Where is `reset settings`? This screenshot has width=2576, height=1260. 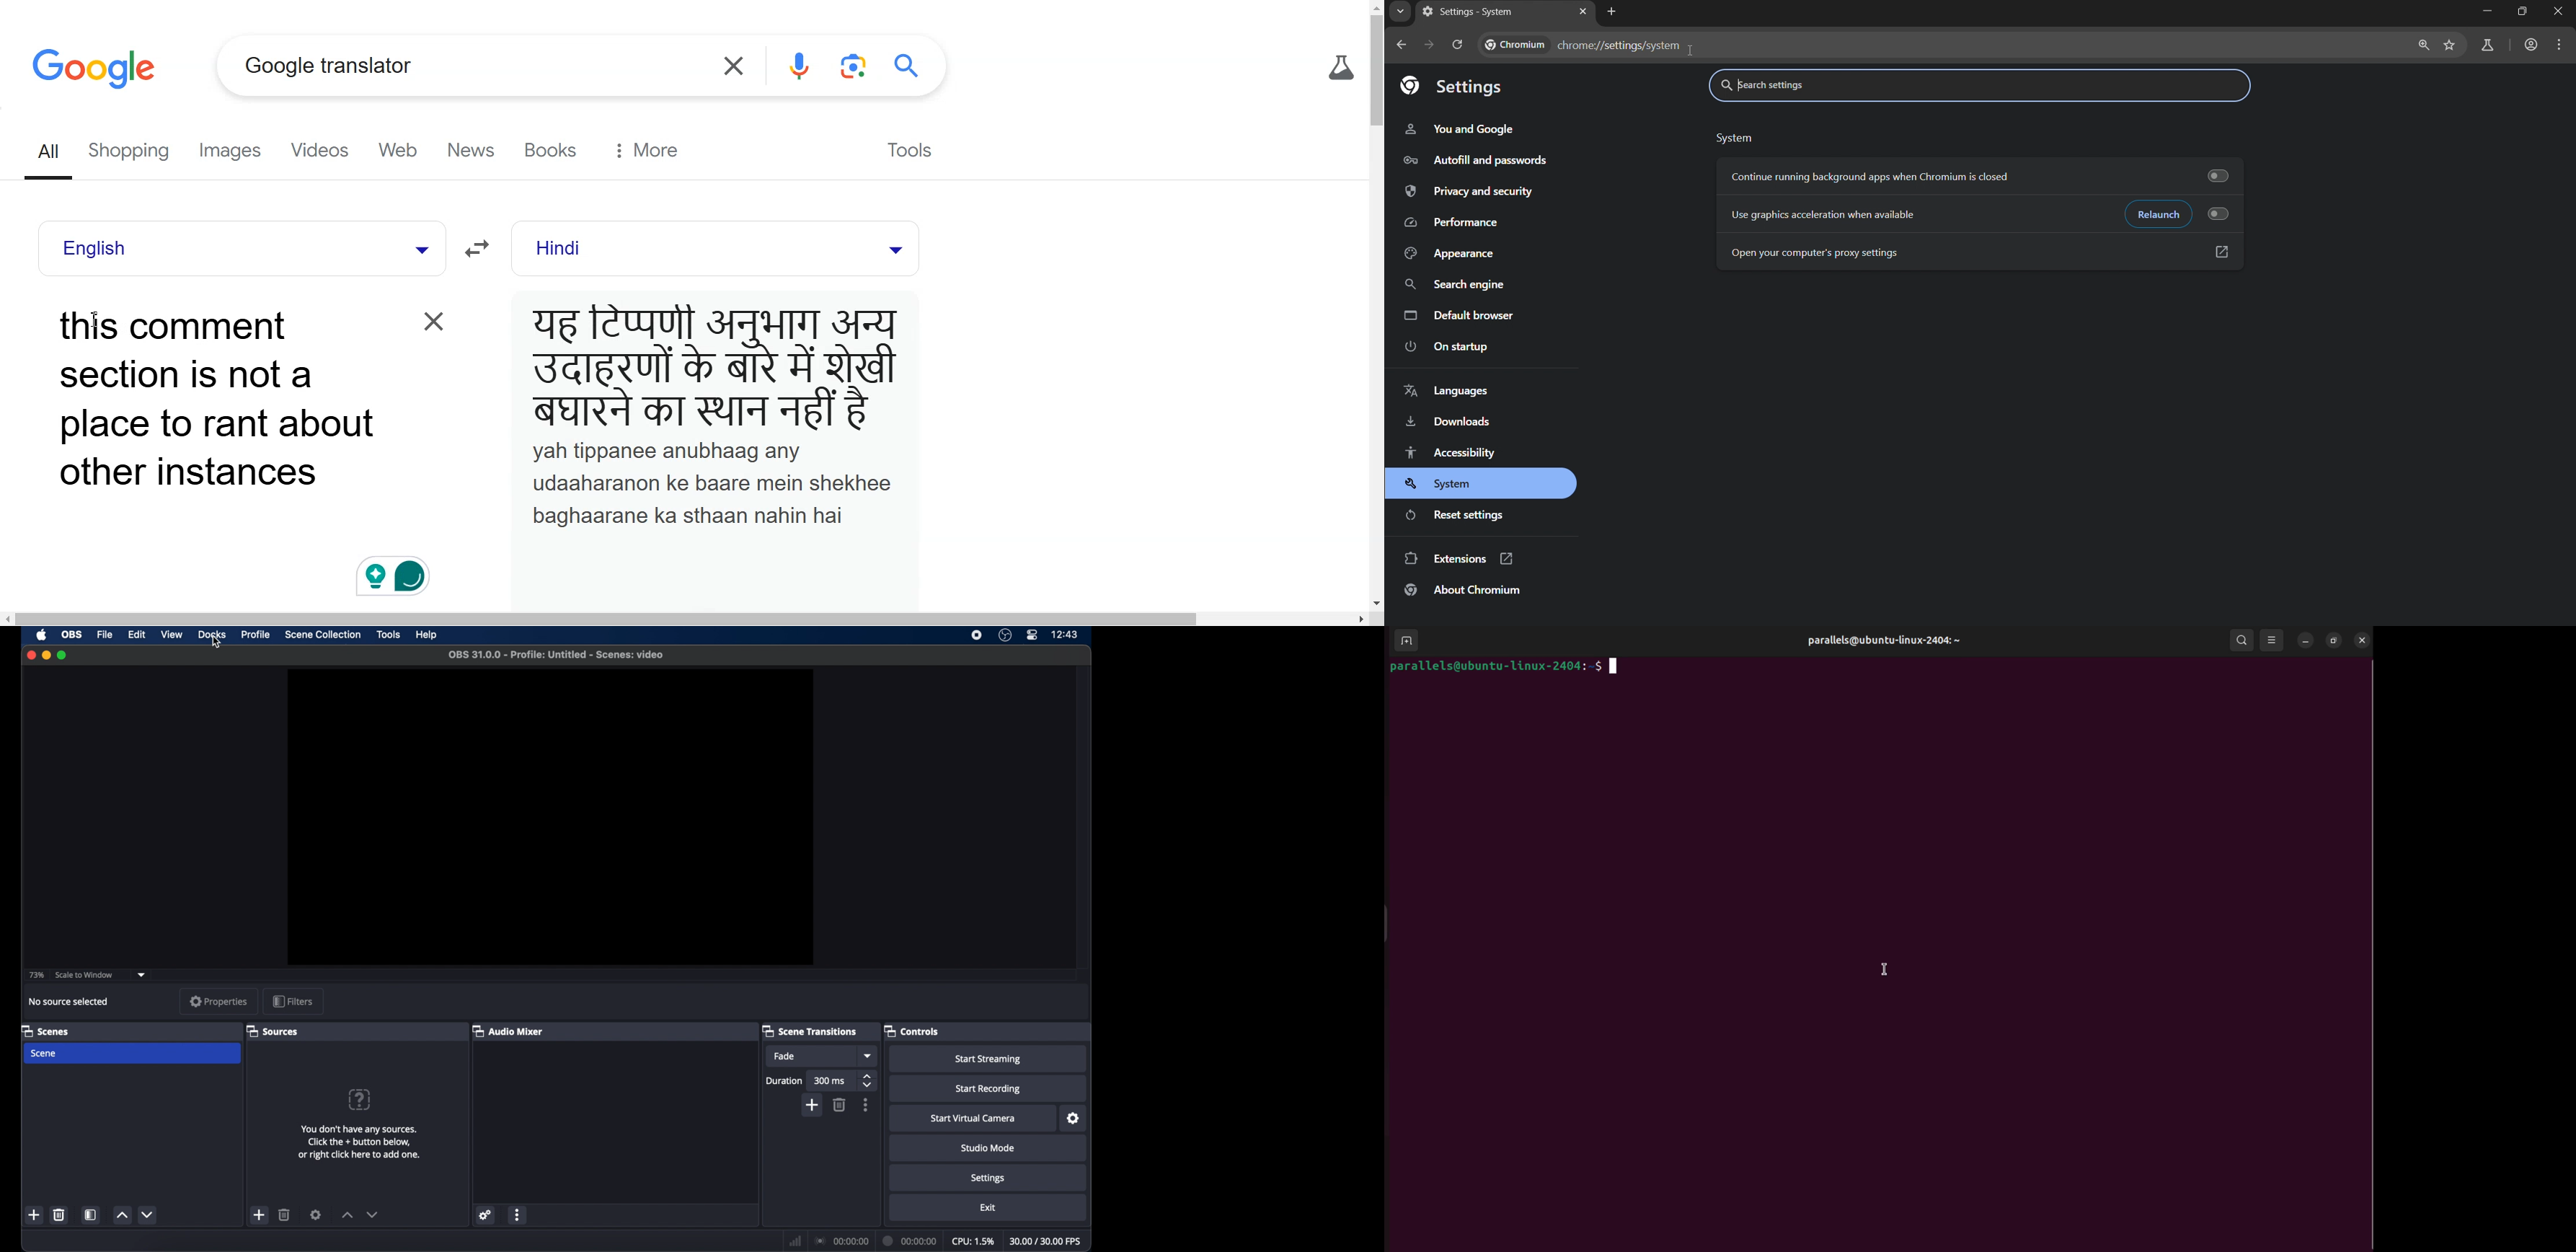
reset settings is located at coordinates (1456, 517).